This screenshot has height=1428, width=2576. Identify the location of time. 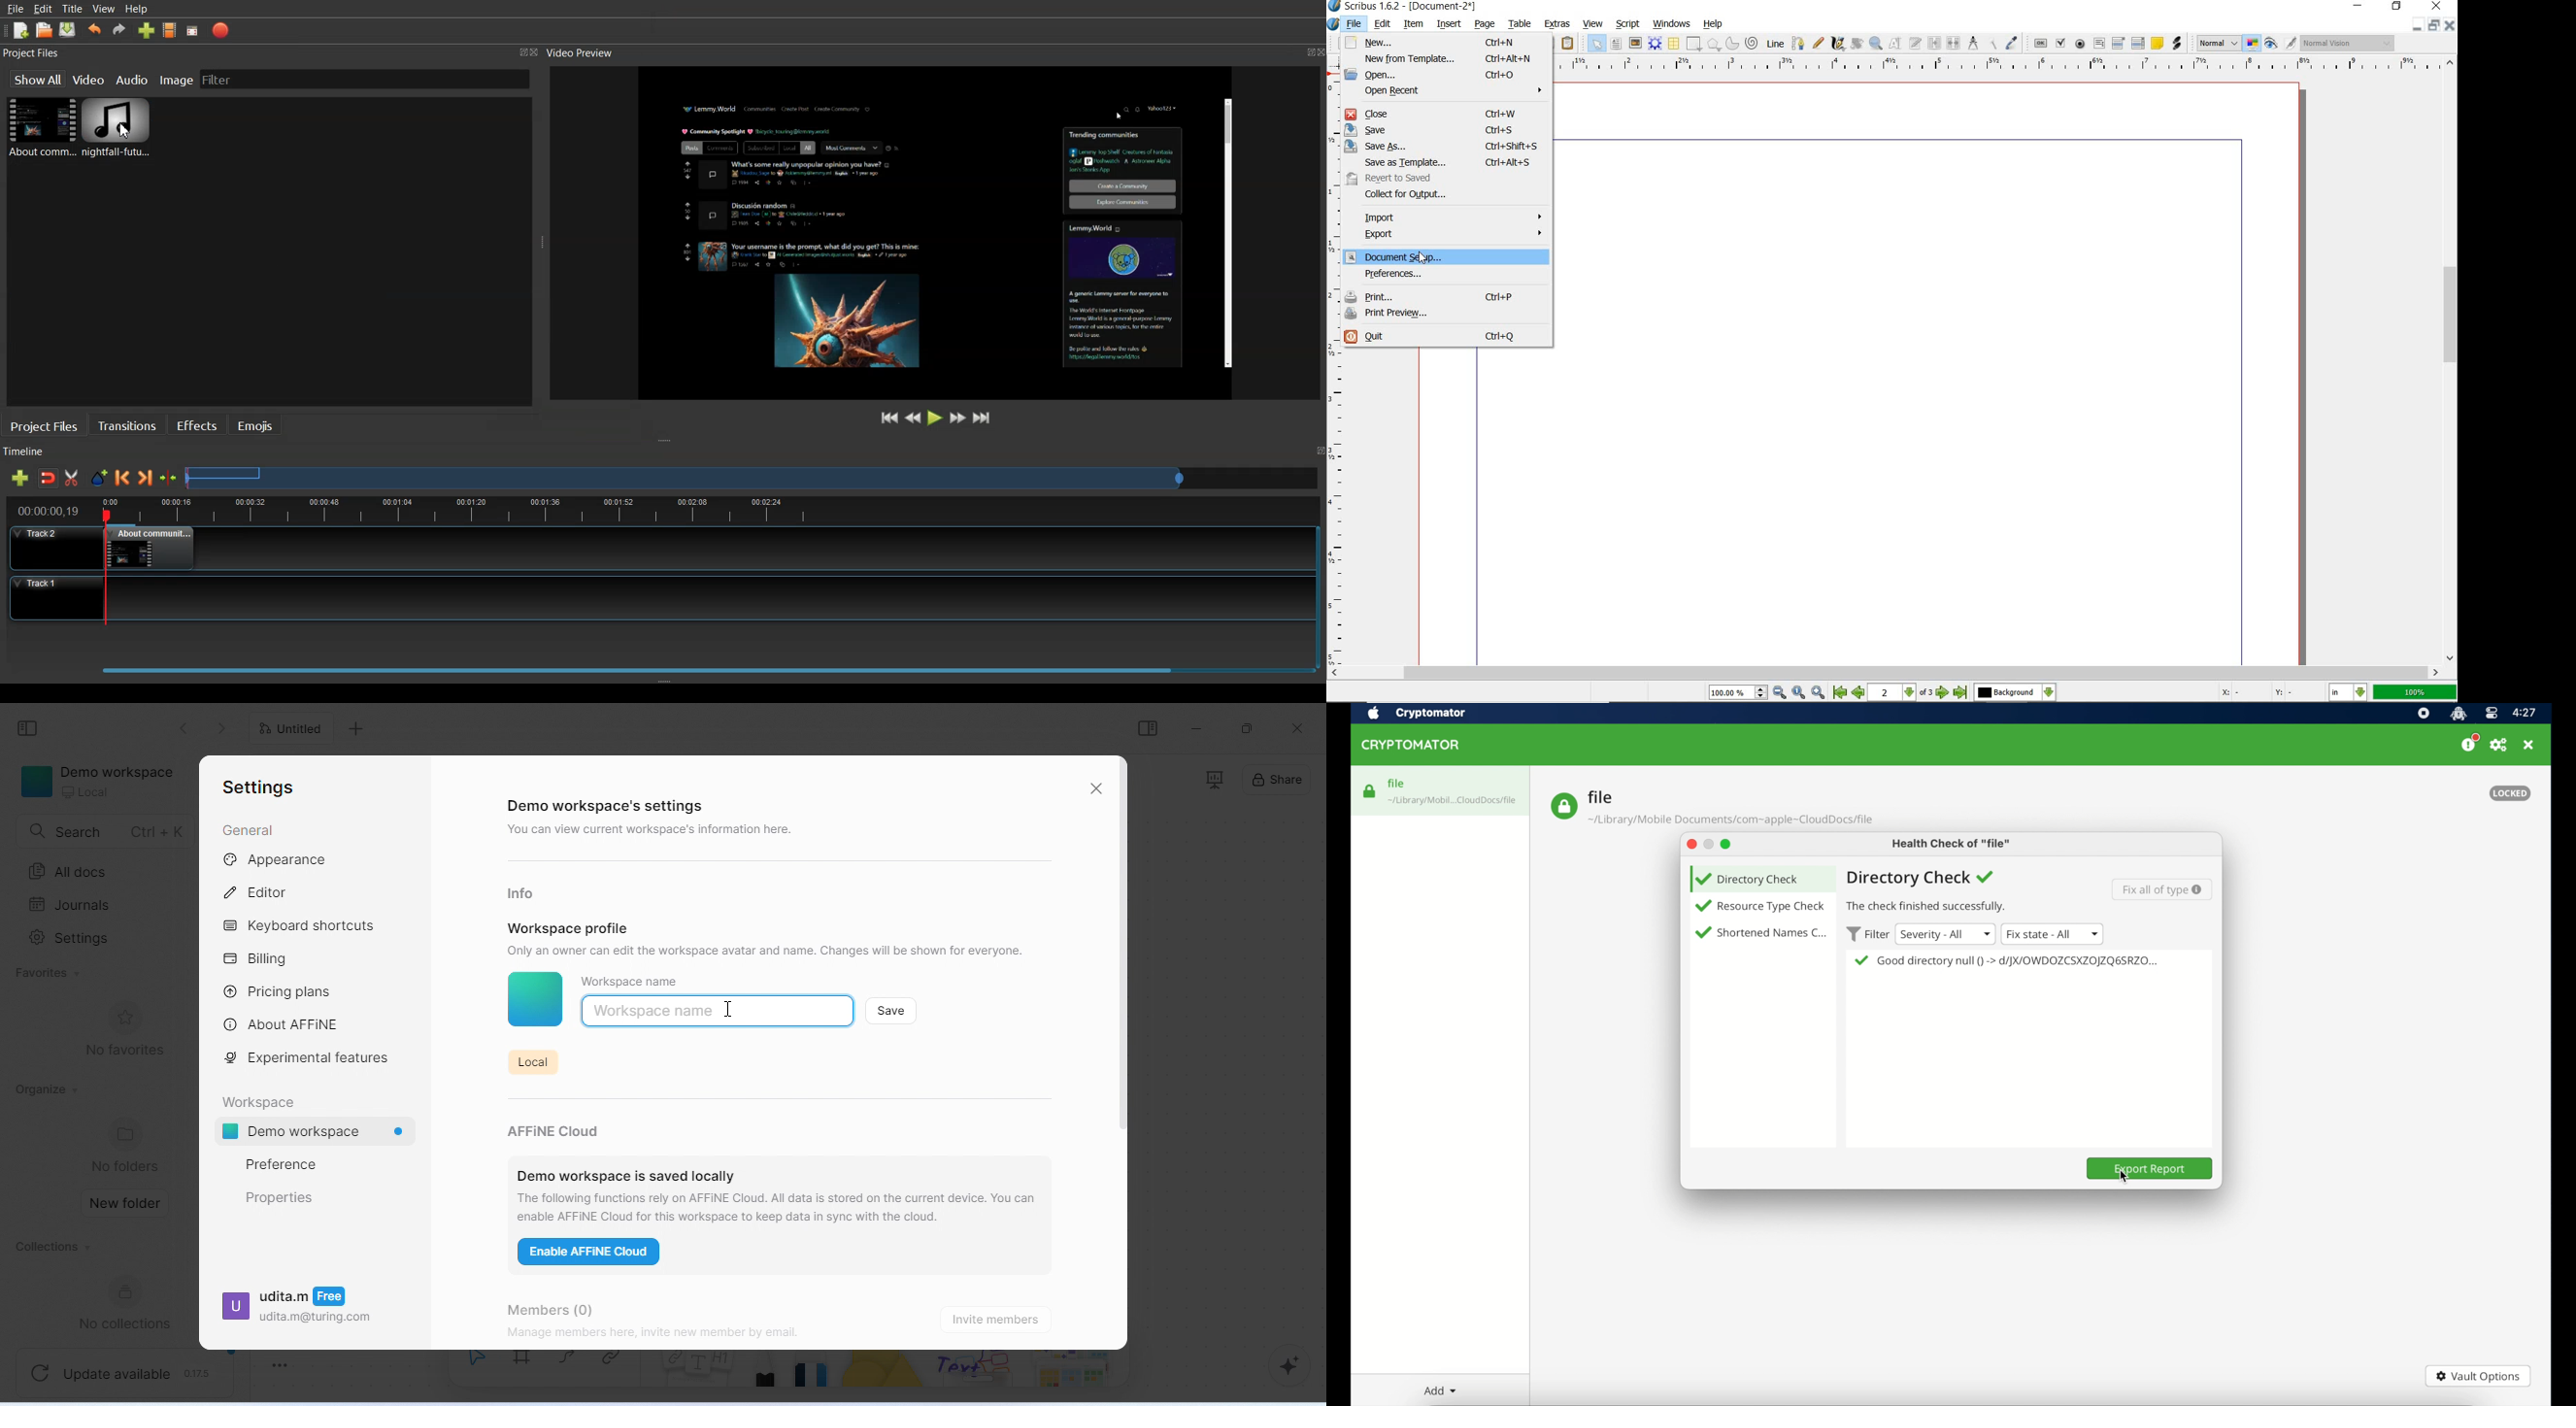
(2525, 713).